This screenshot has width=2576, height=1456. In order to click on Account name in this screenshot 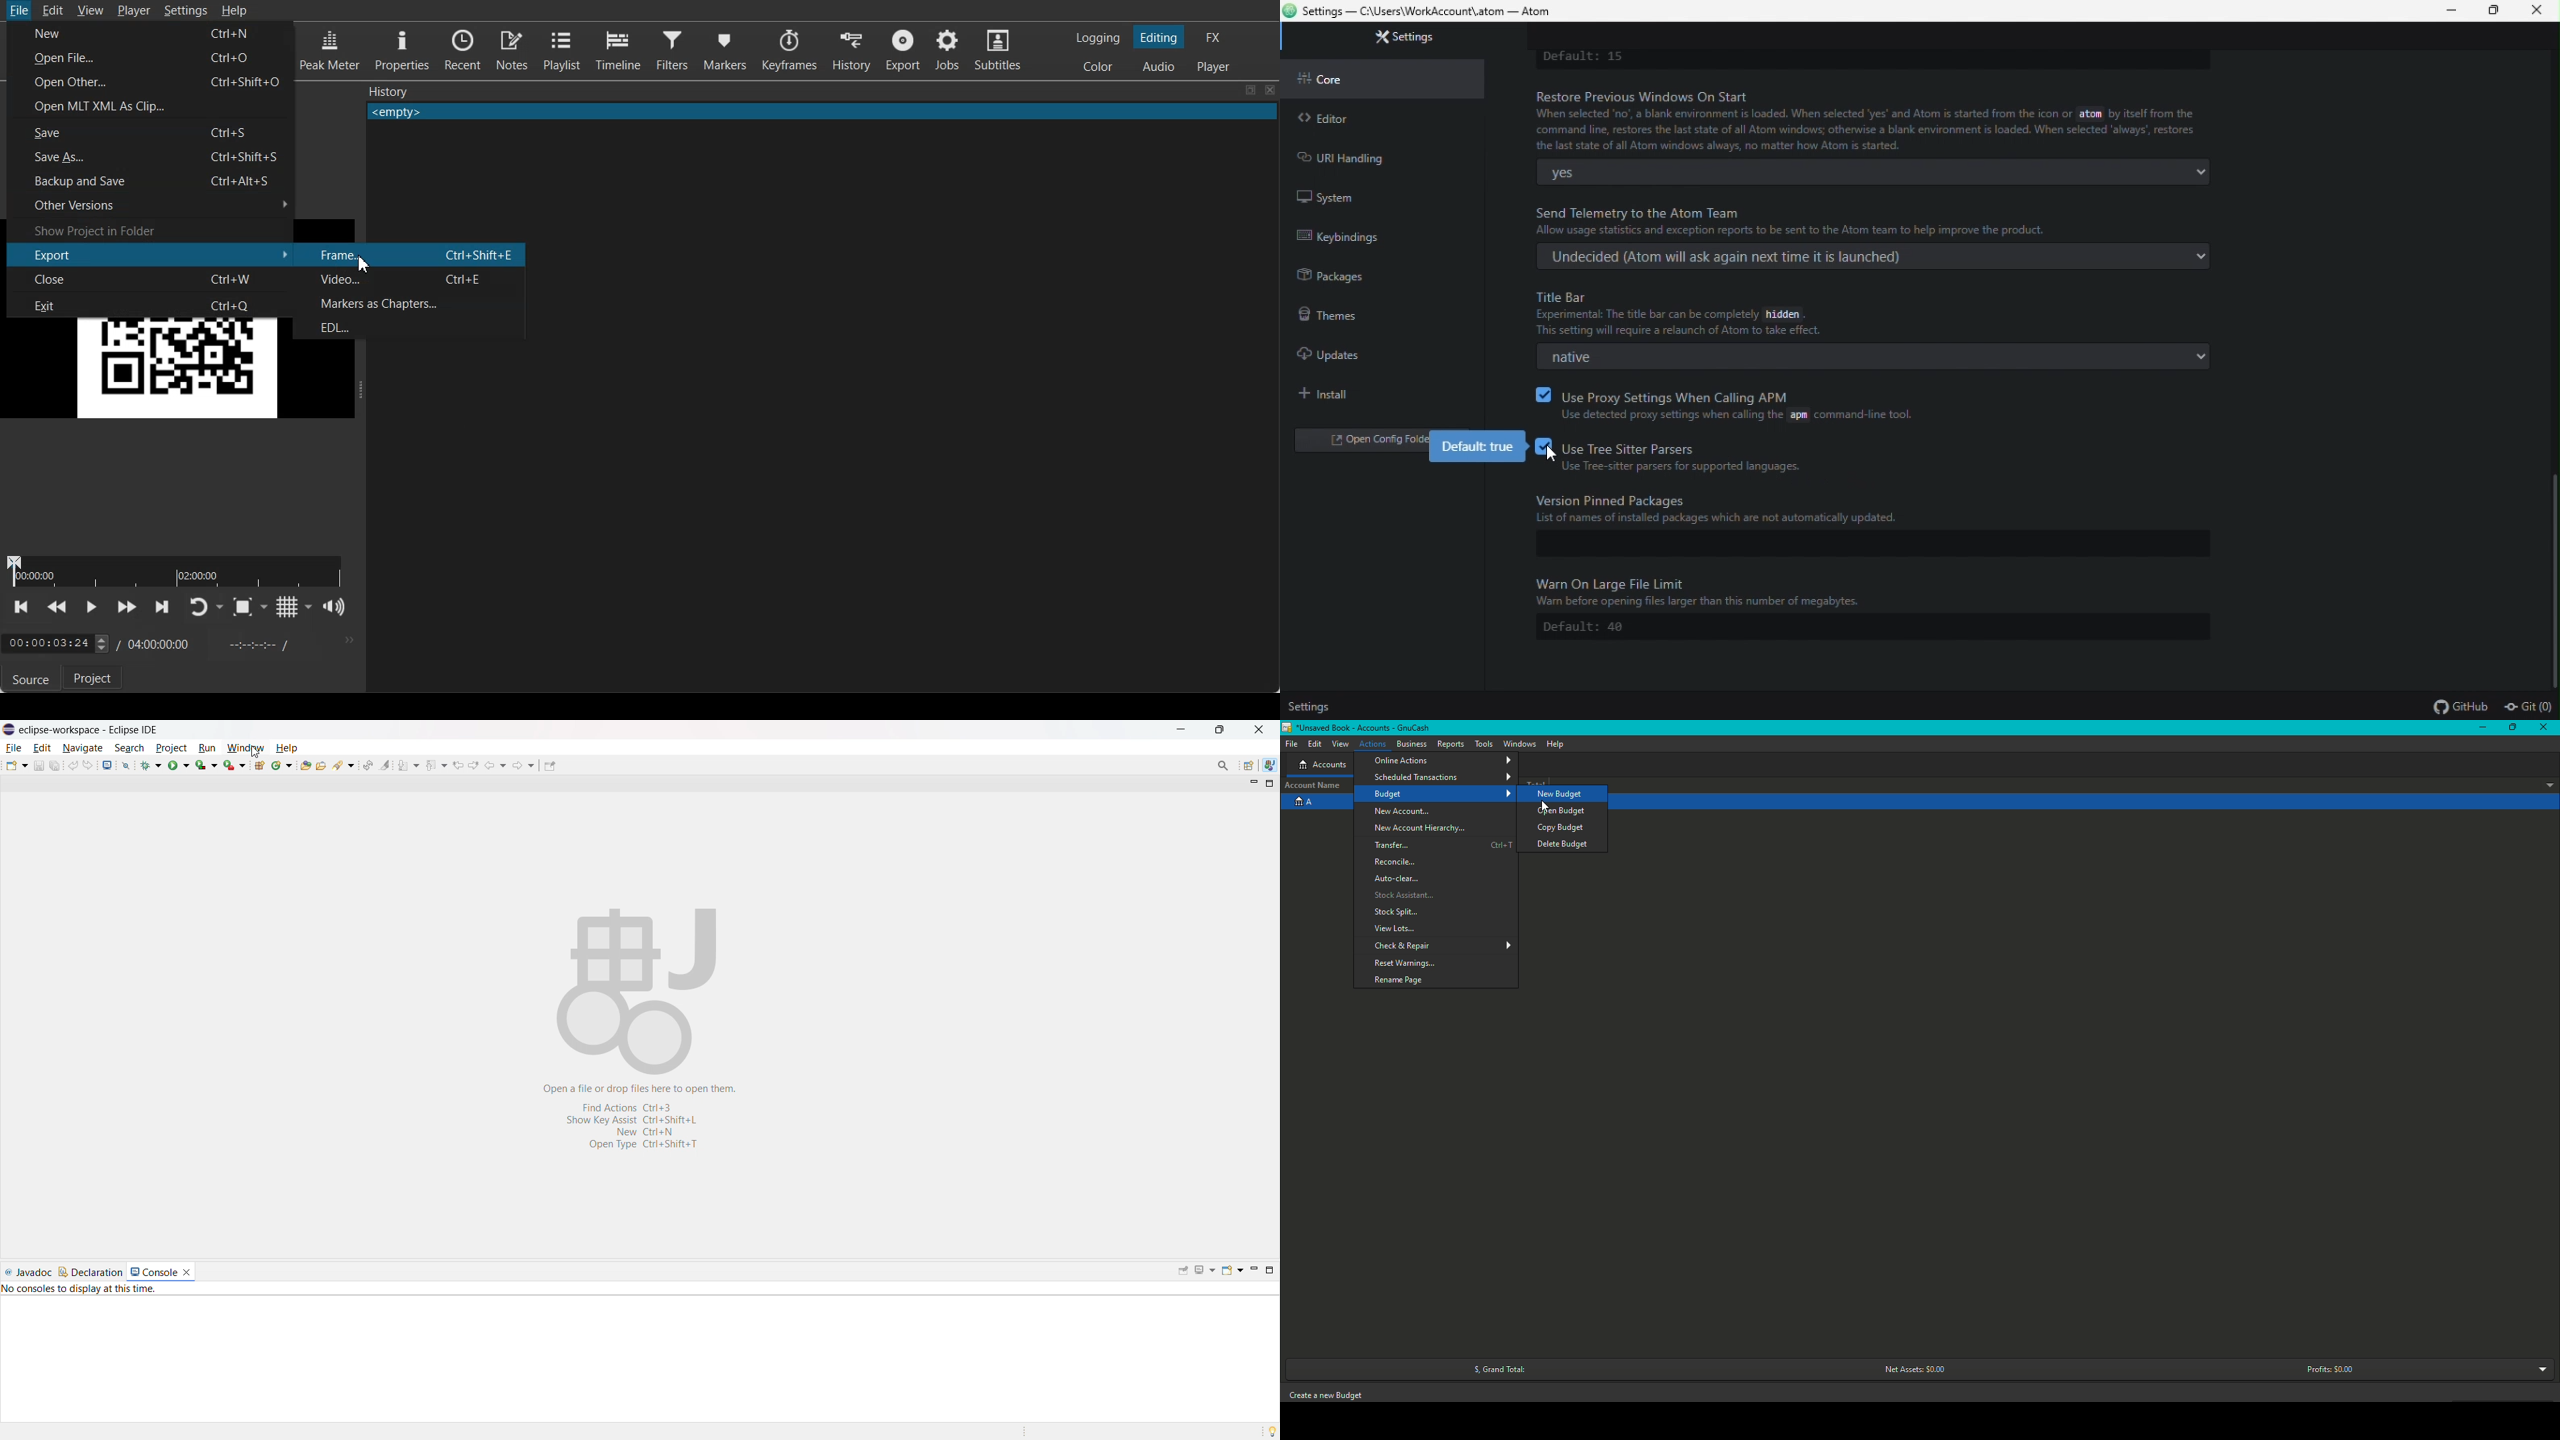, I will do `click(1326, 785)`.